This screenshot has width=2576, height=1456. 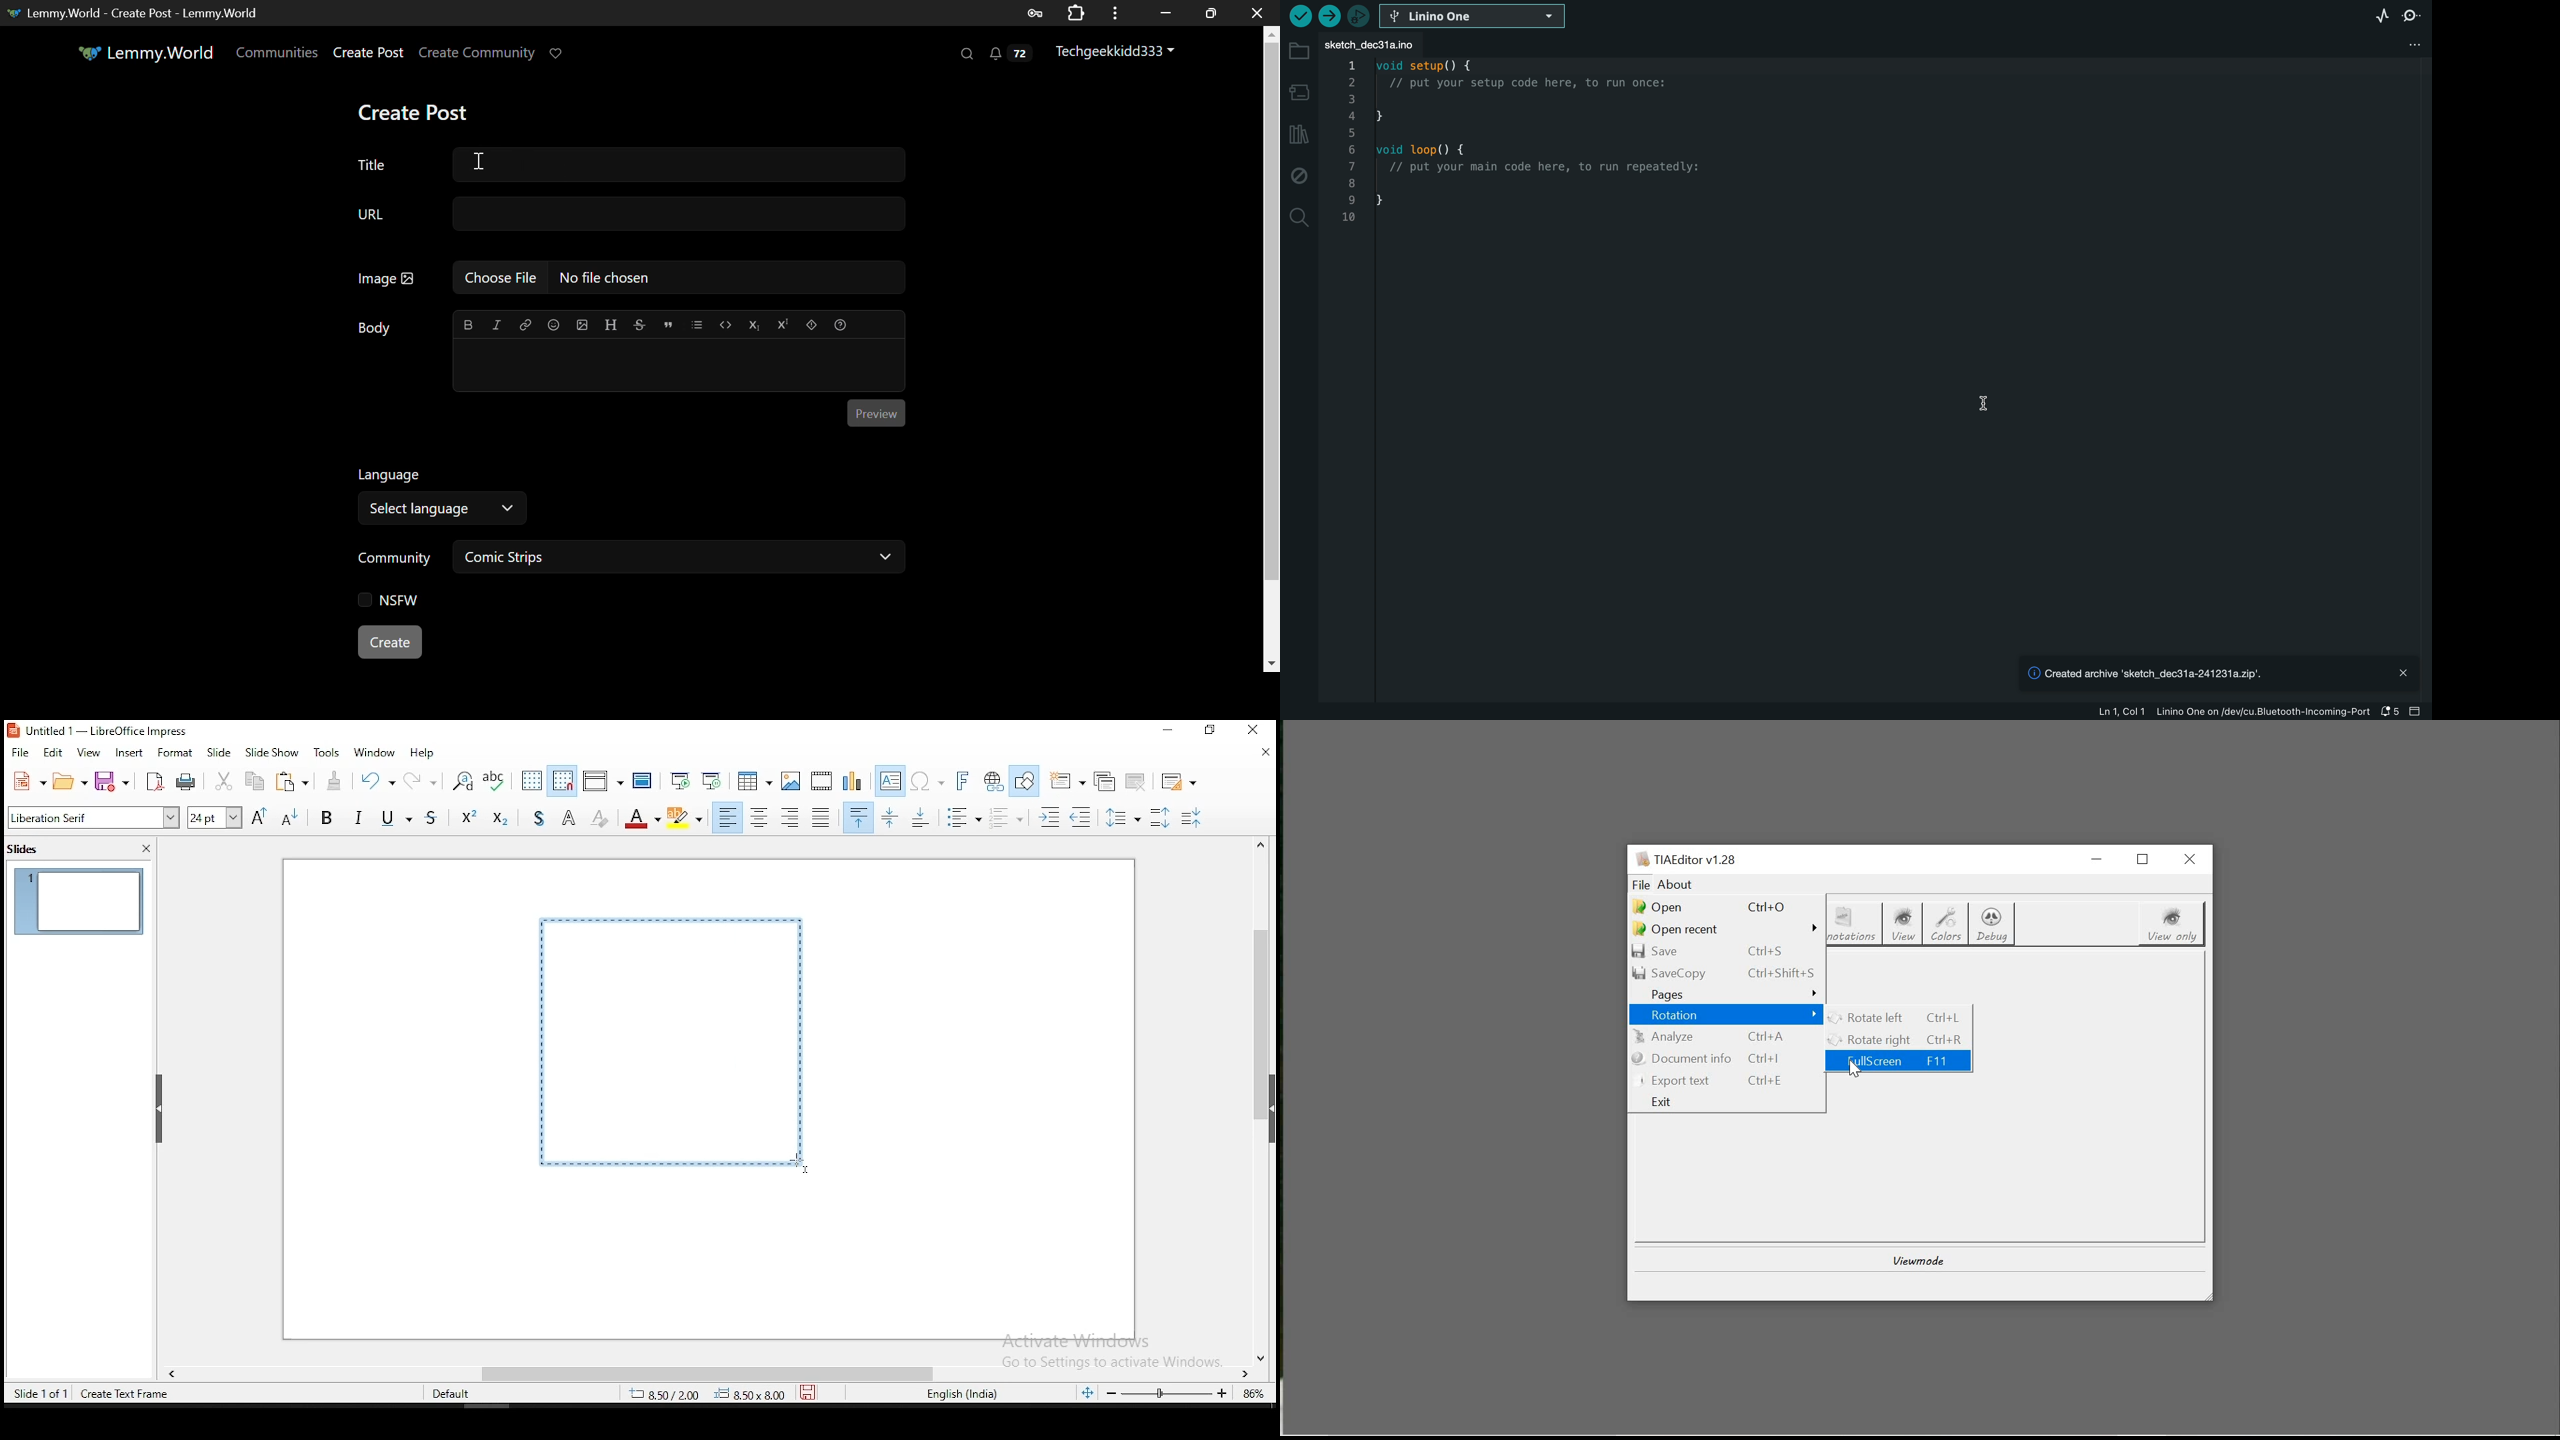 What do you see at coordinates (1475, 17) in the screenshot?
I see `board select` at bounding box center [1475, 17].